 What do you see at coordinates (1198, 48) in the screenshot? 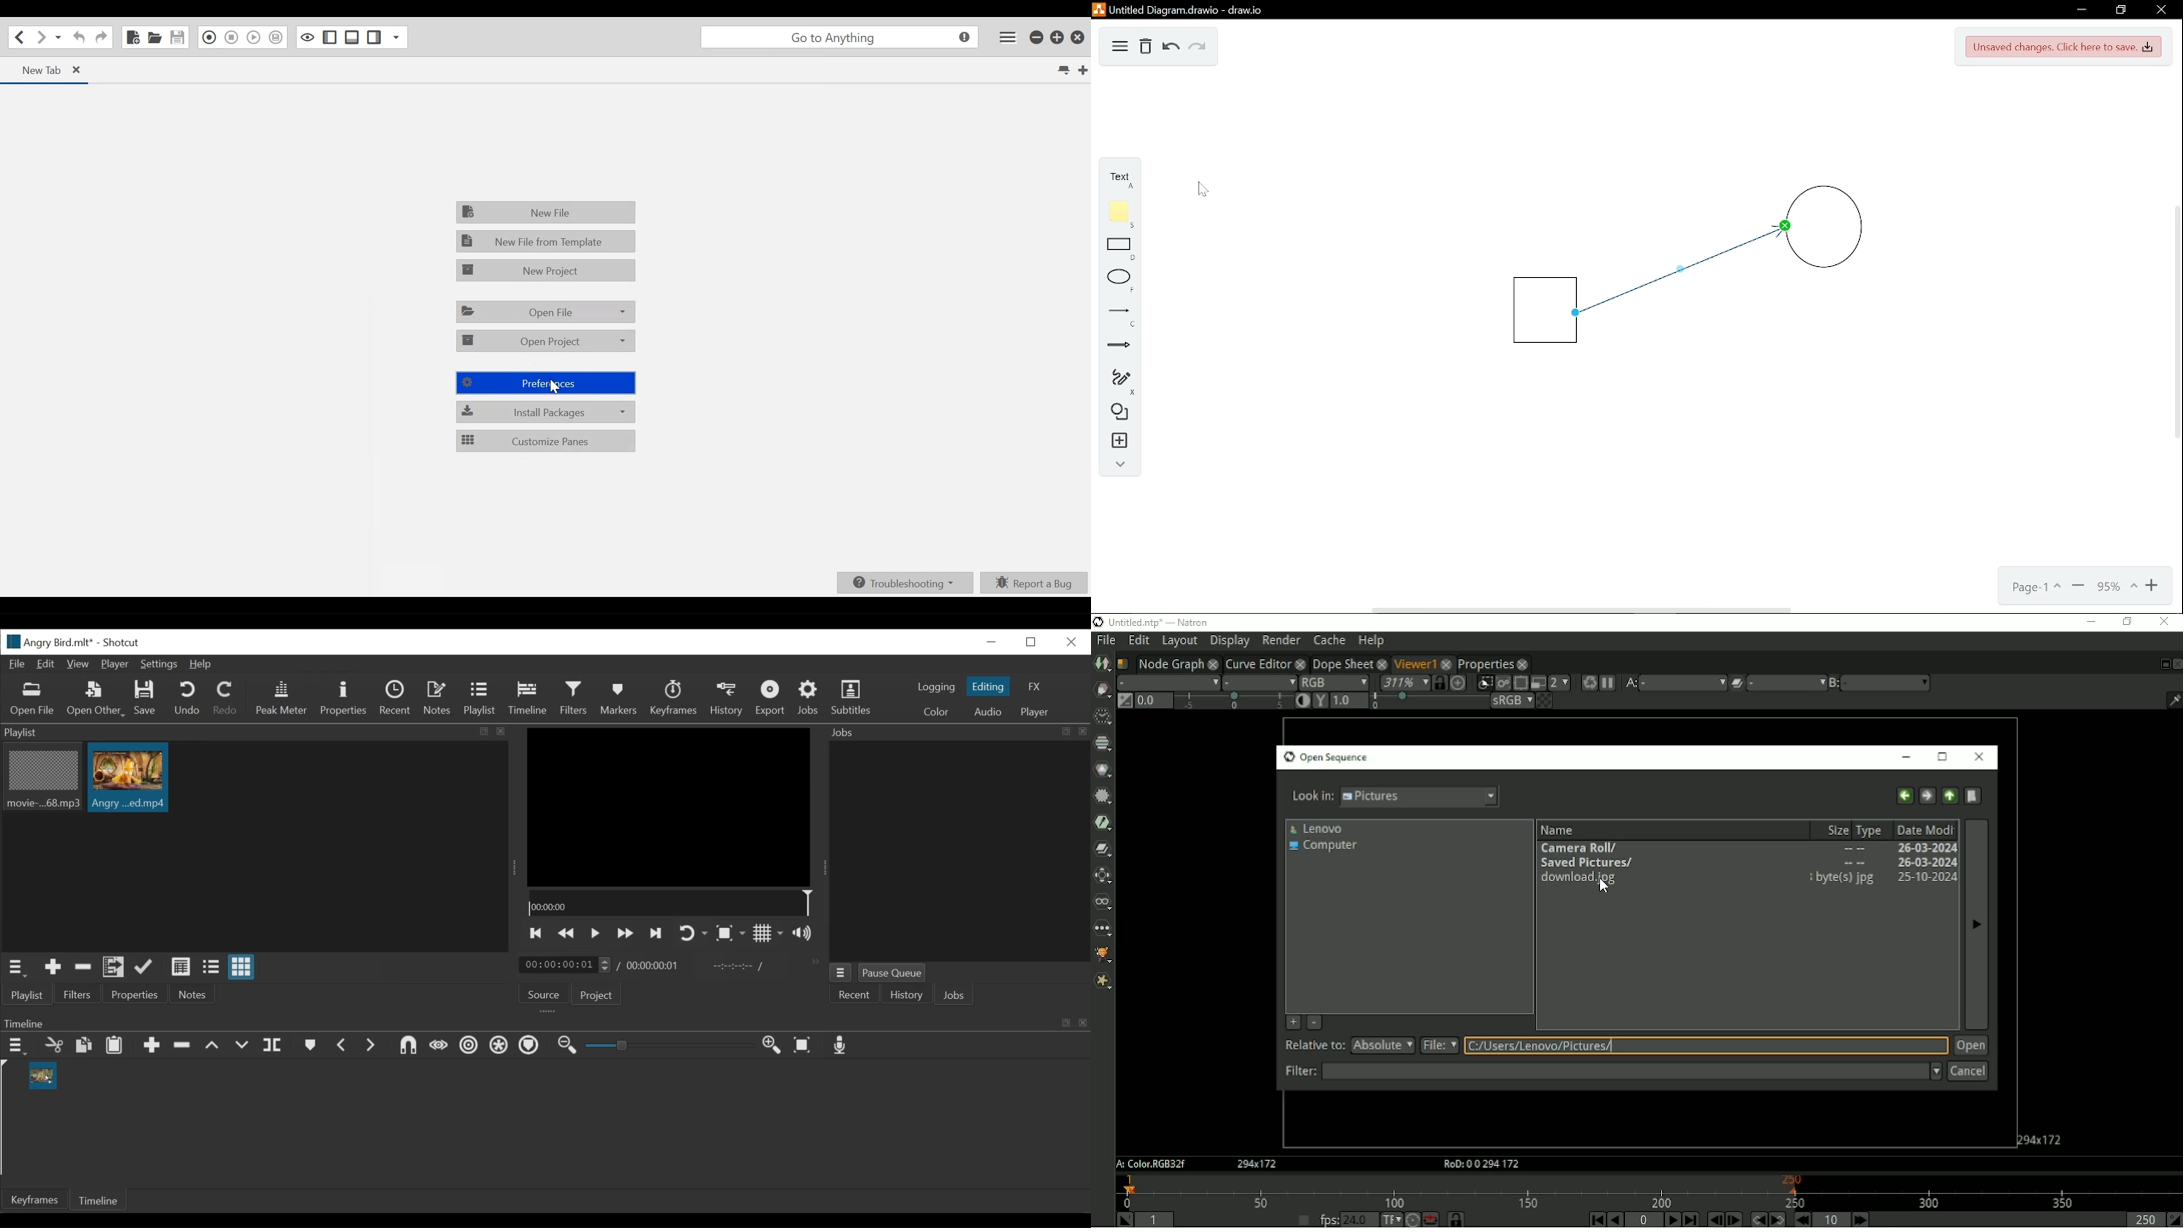
I see `Redo` at bounding box center [1198, 48].